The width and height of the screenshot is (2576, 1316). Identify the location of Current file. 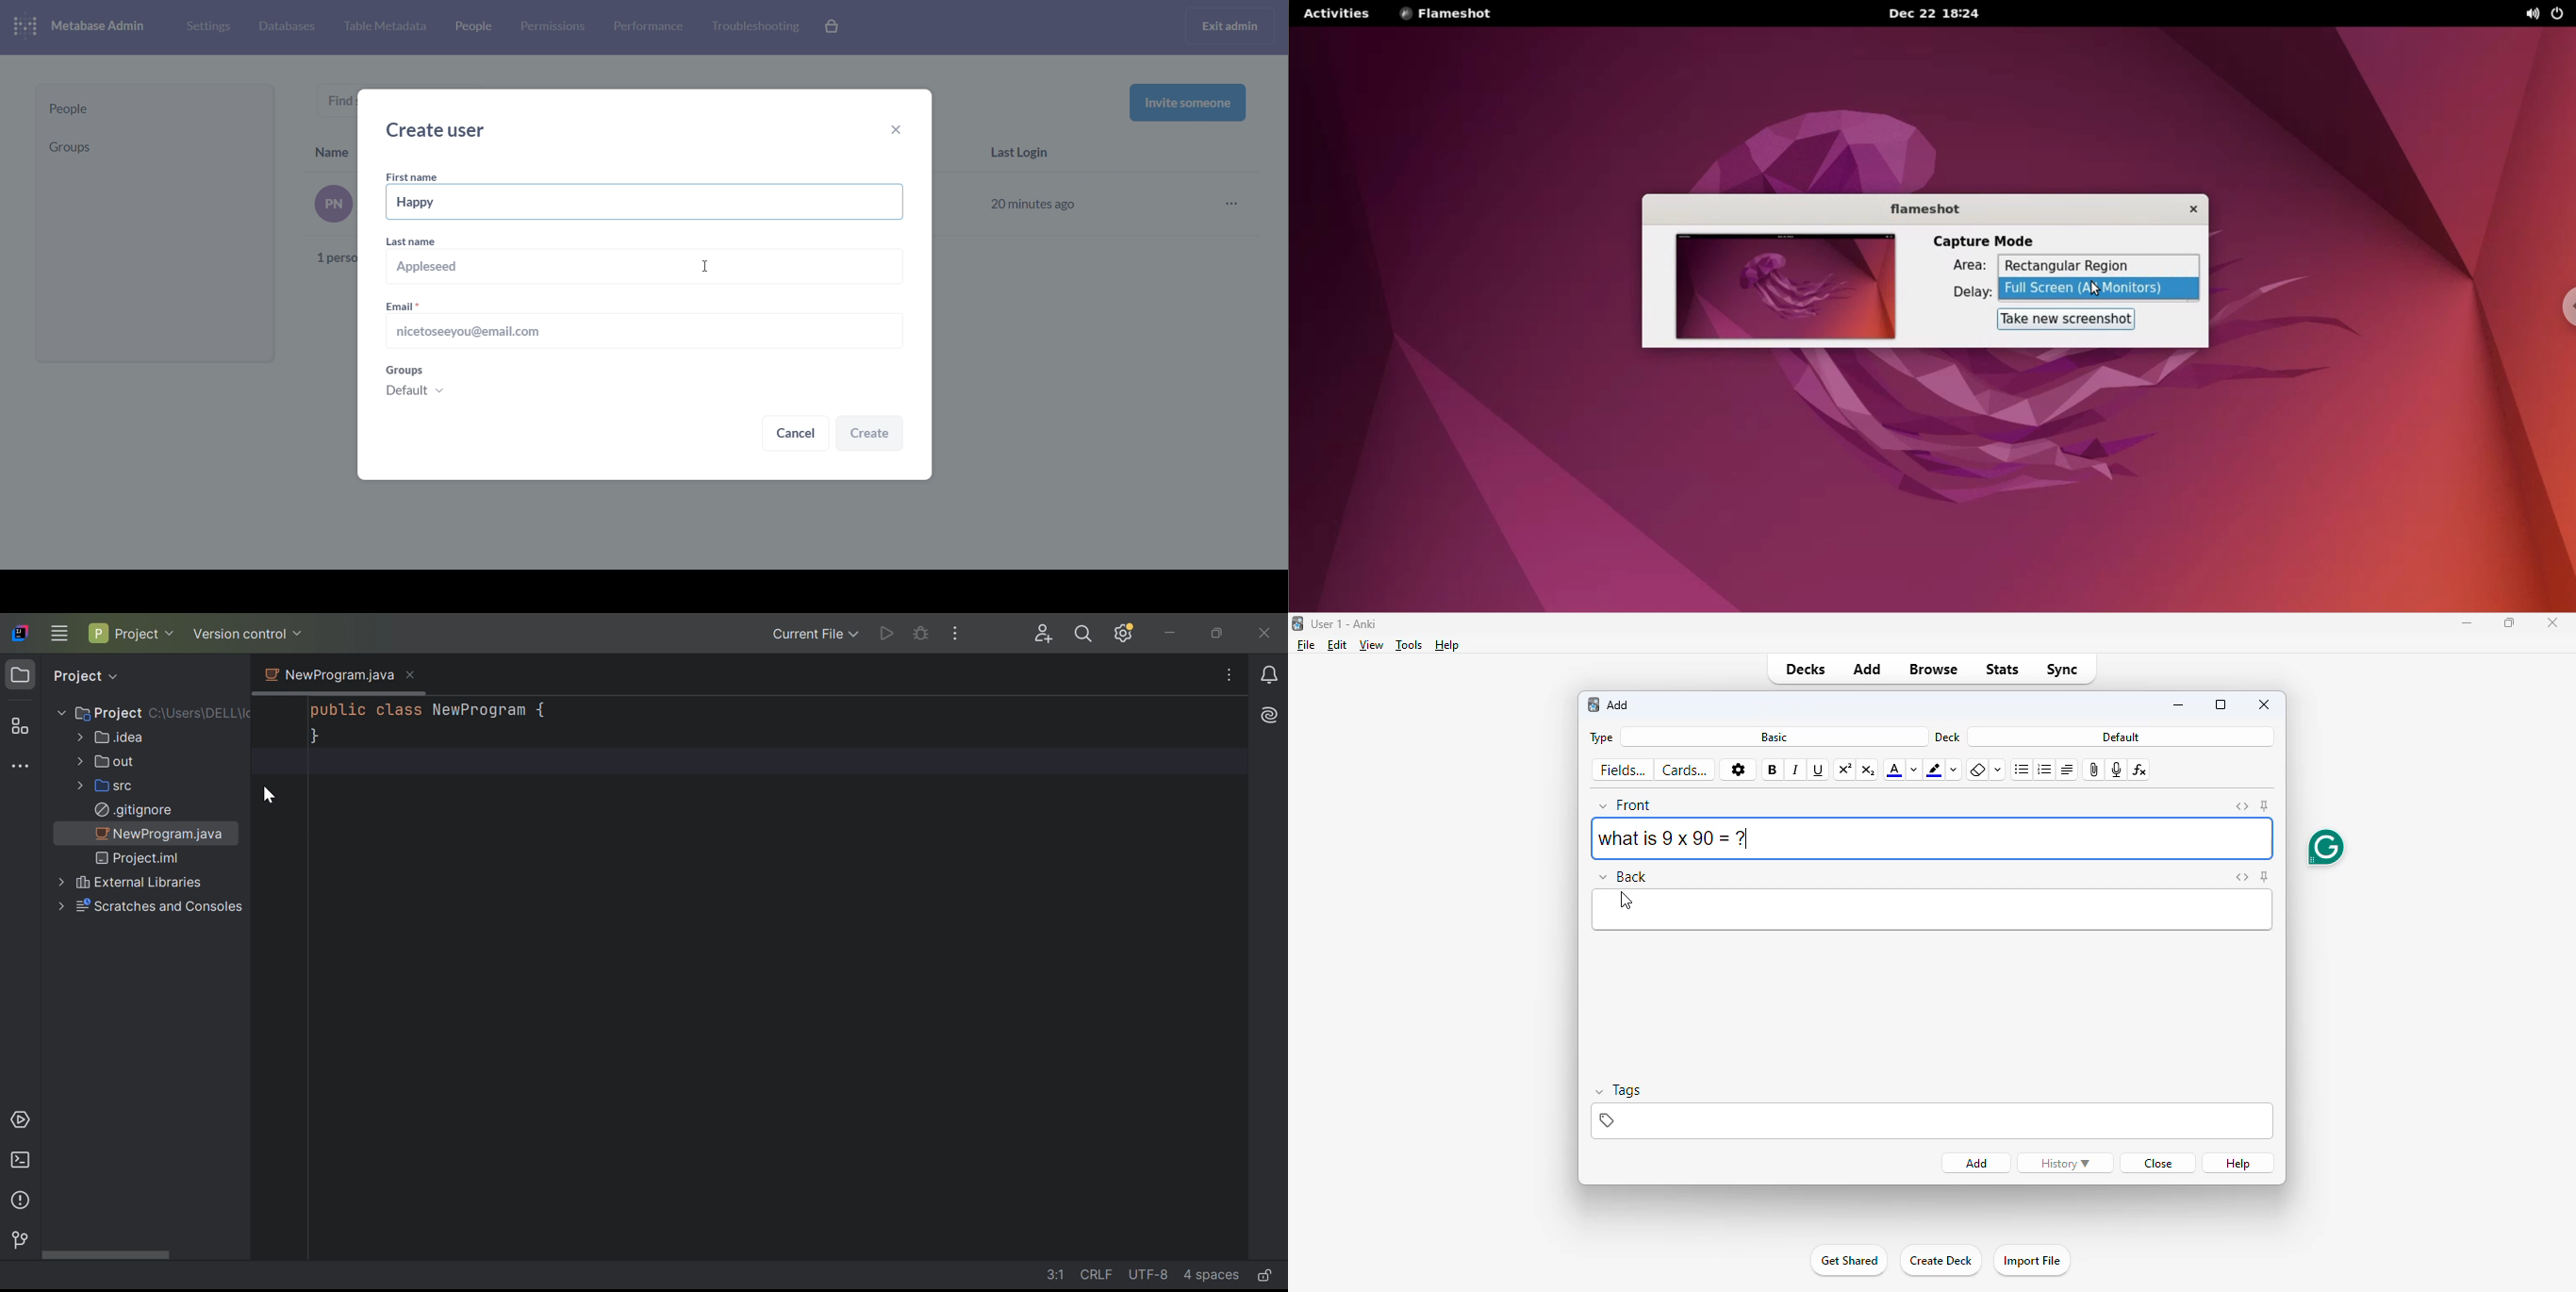
(804, 636).